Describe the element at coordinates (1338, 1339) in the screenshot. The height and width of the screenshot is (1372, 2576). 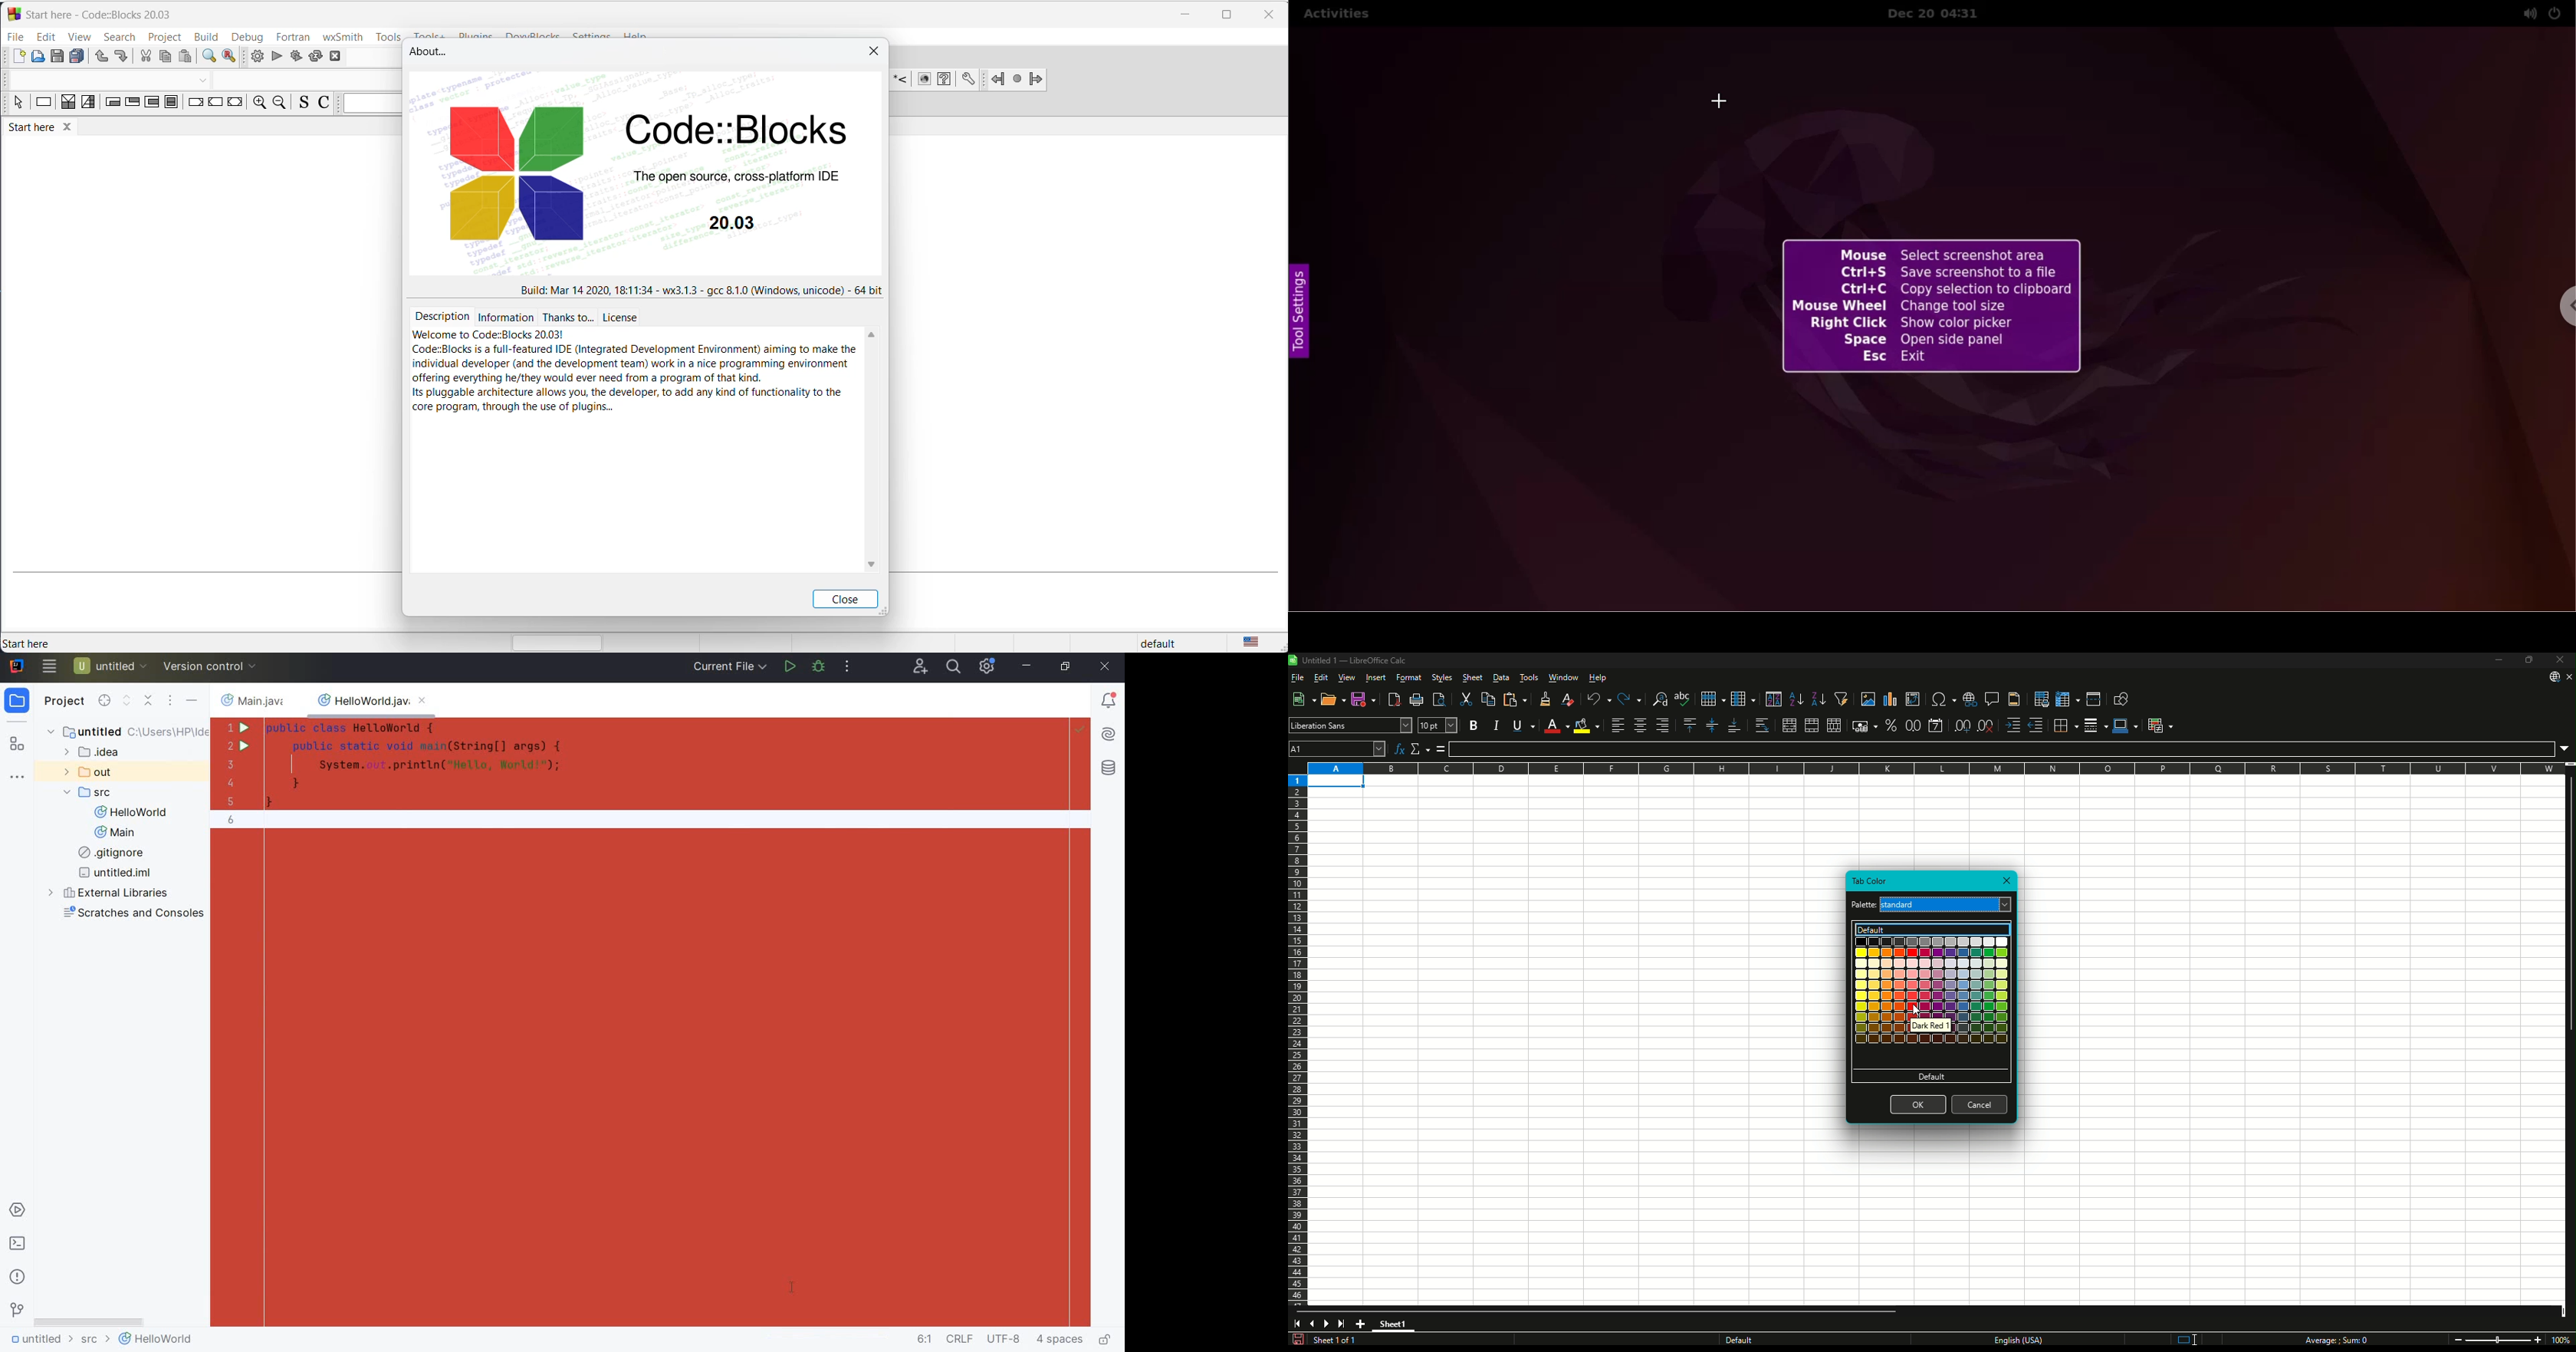
I see `Text` at that location.